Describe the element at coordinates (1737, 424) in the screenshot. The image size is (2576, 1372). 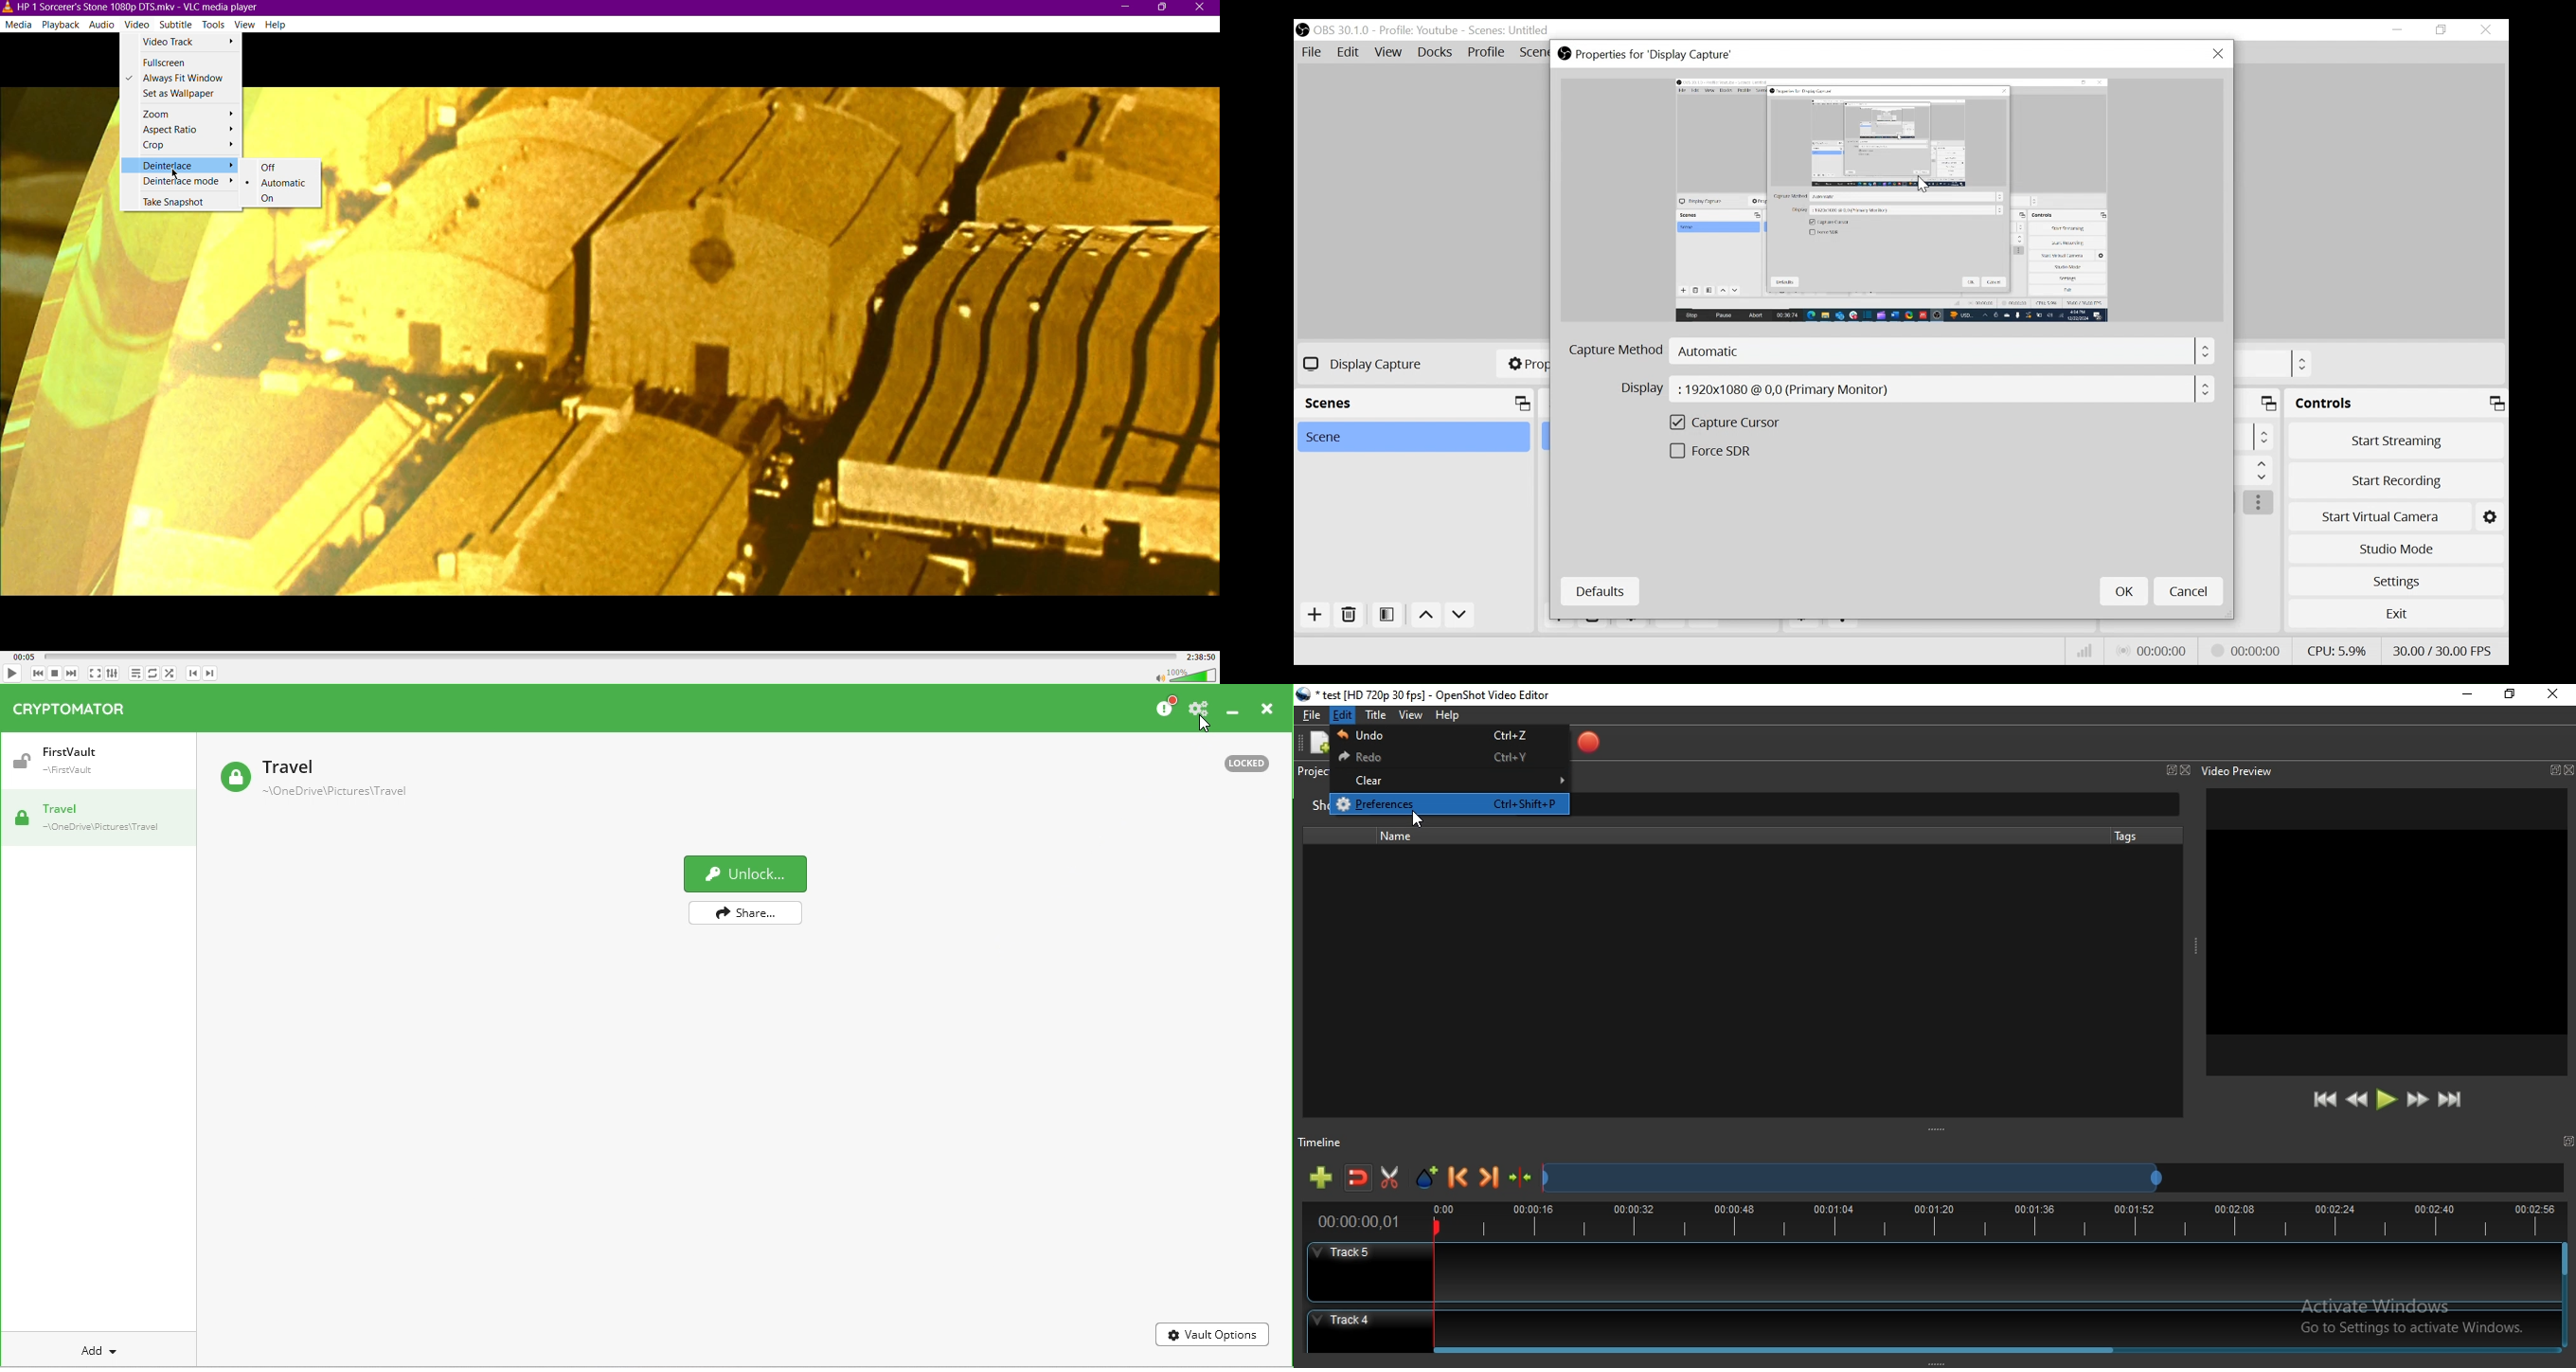
I see `(un)select Capture Cursor` at that location.